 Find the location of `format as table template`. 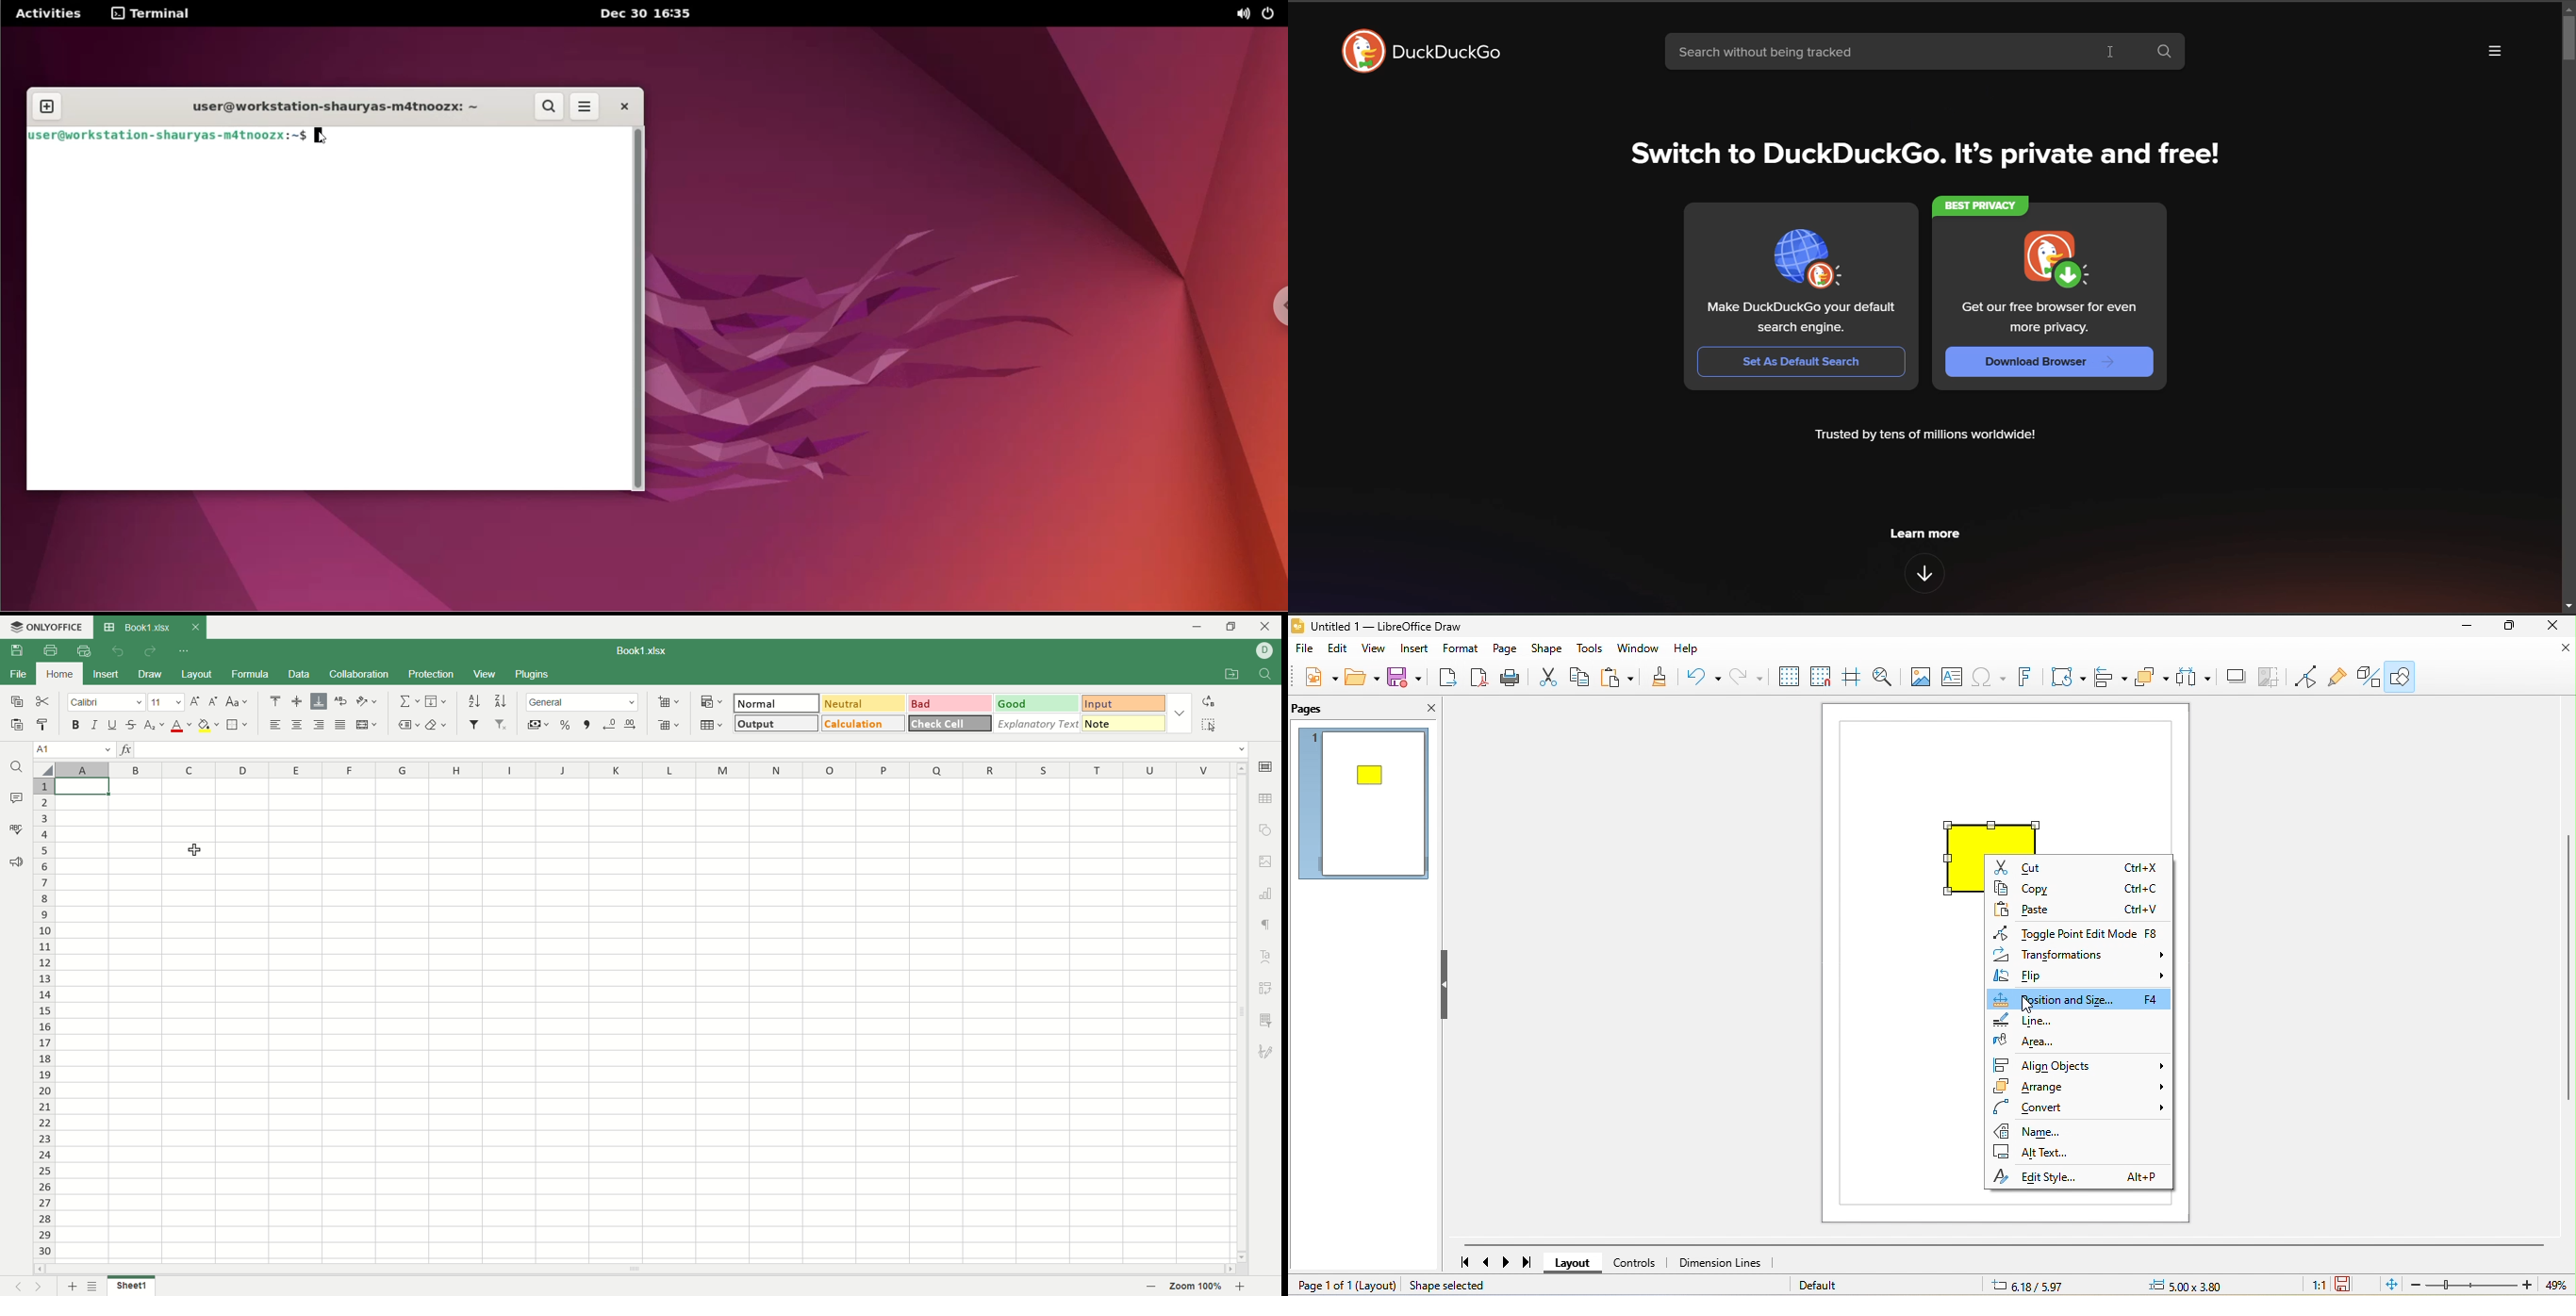

format as table template is located at coordinates (711, 725).